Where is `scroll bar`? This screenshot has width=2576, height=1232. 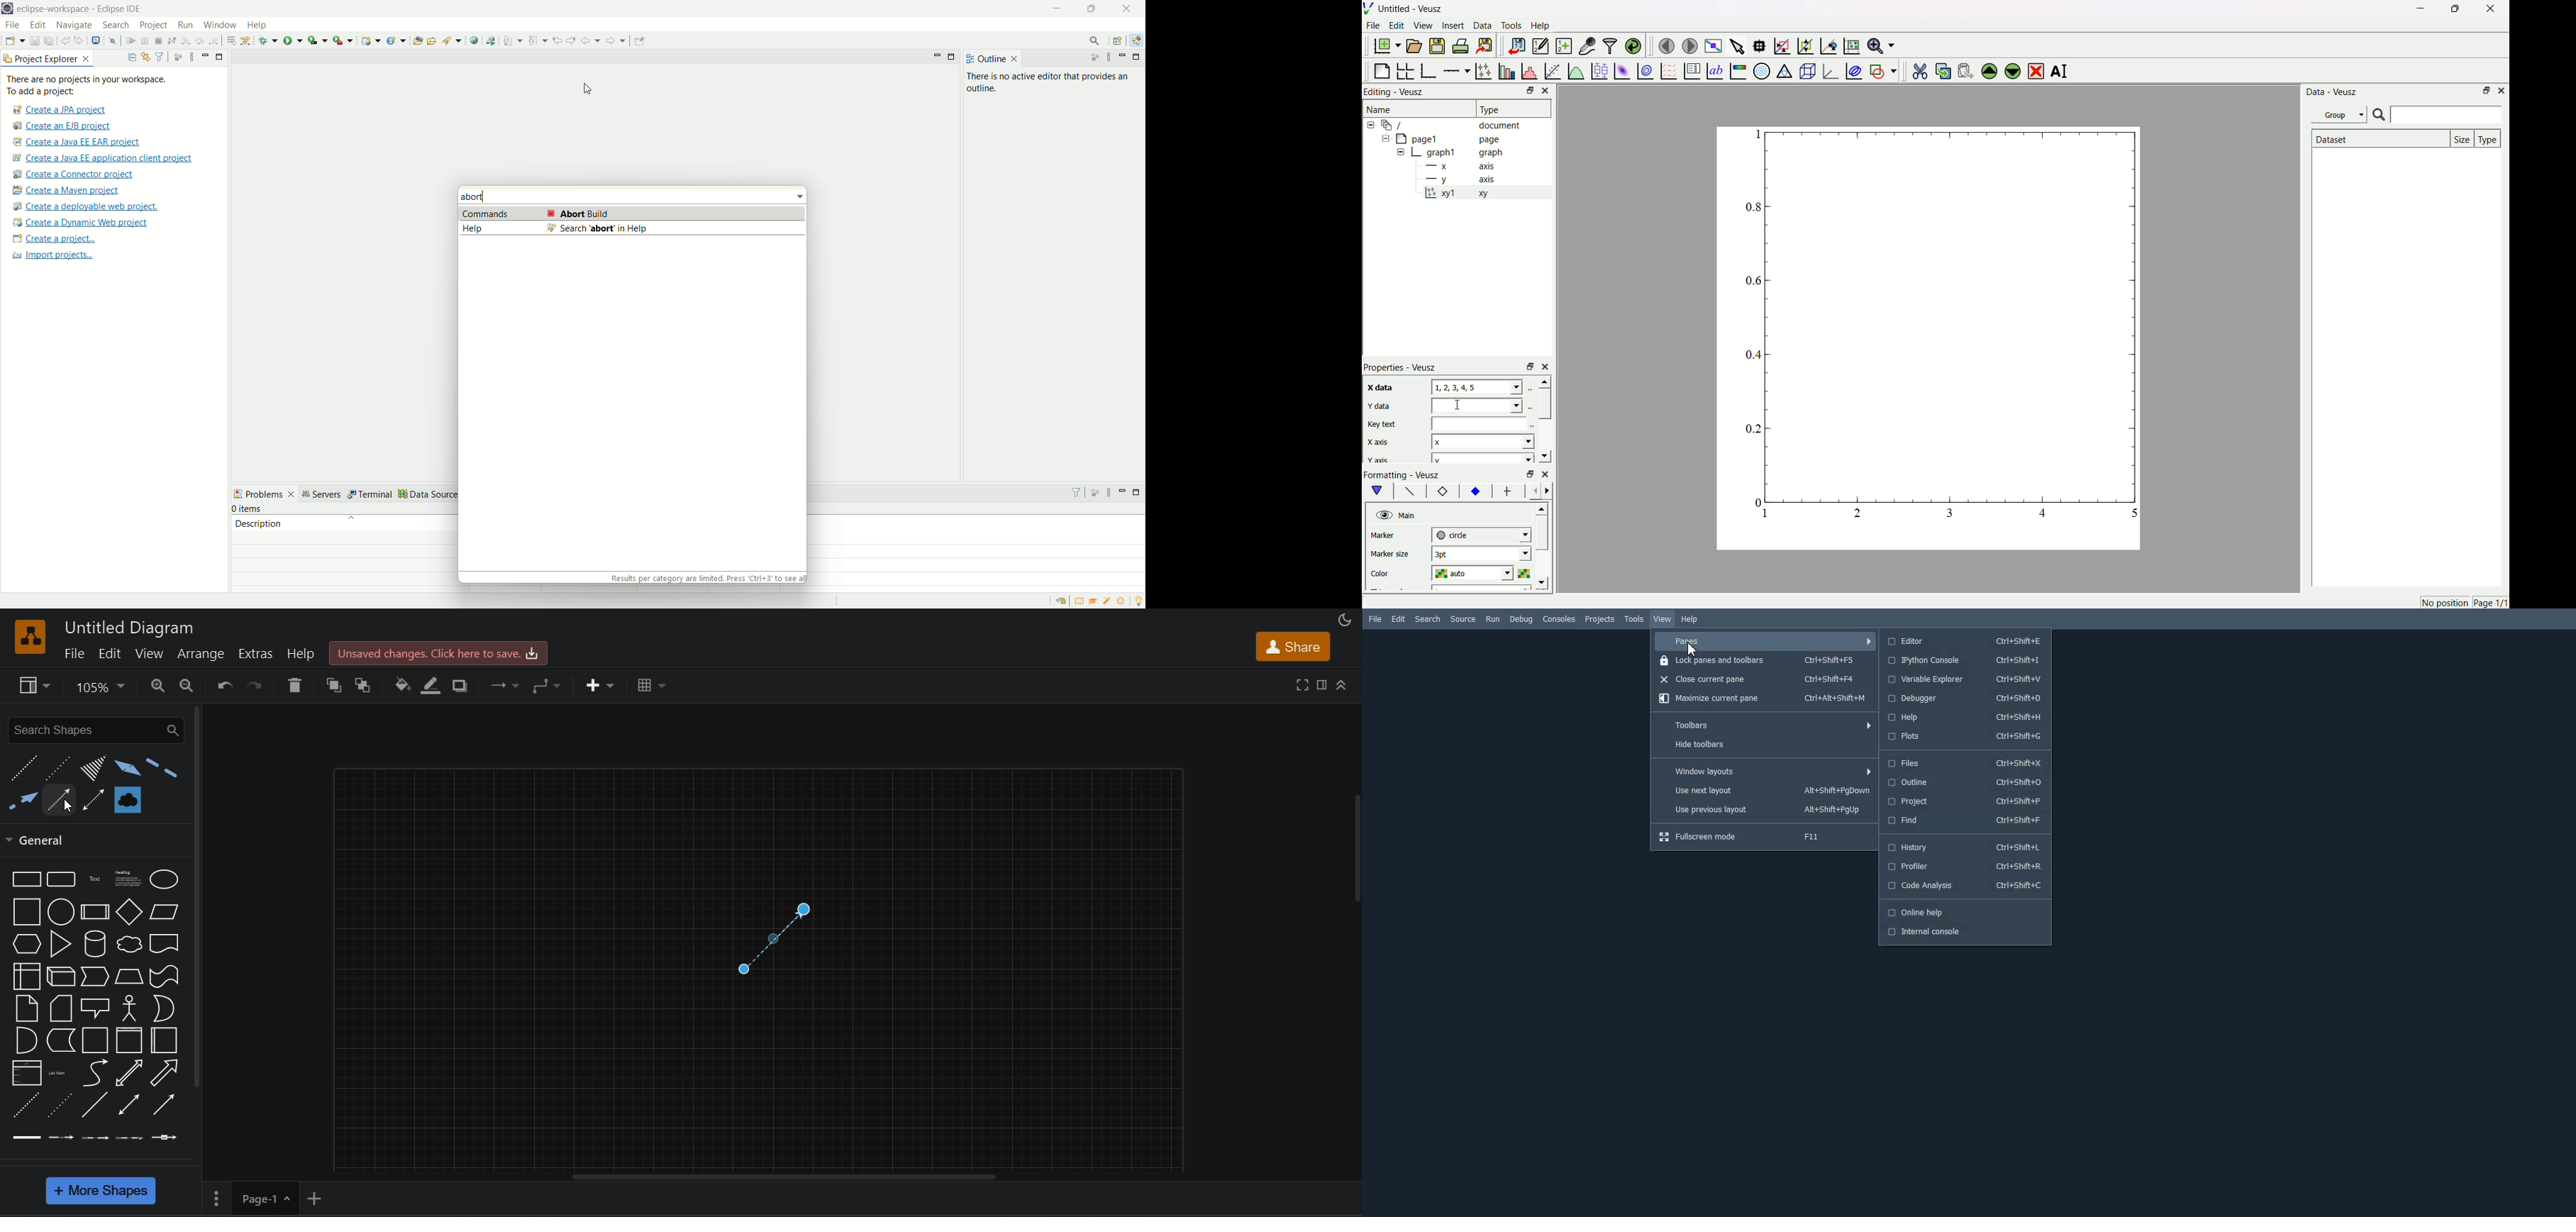
scroll bar is located at coordinates (1543, 536).